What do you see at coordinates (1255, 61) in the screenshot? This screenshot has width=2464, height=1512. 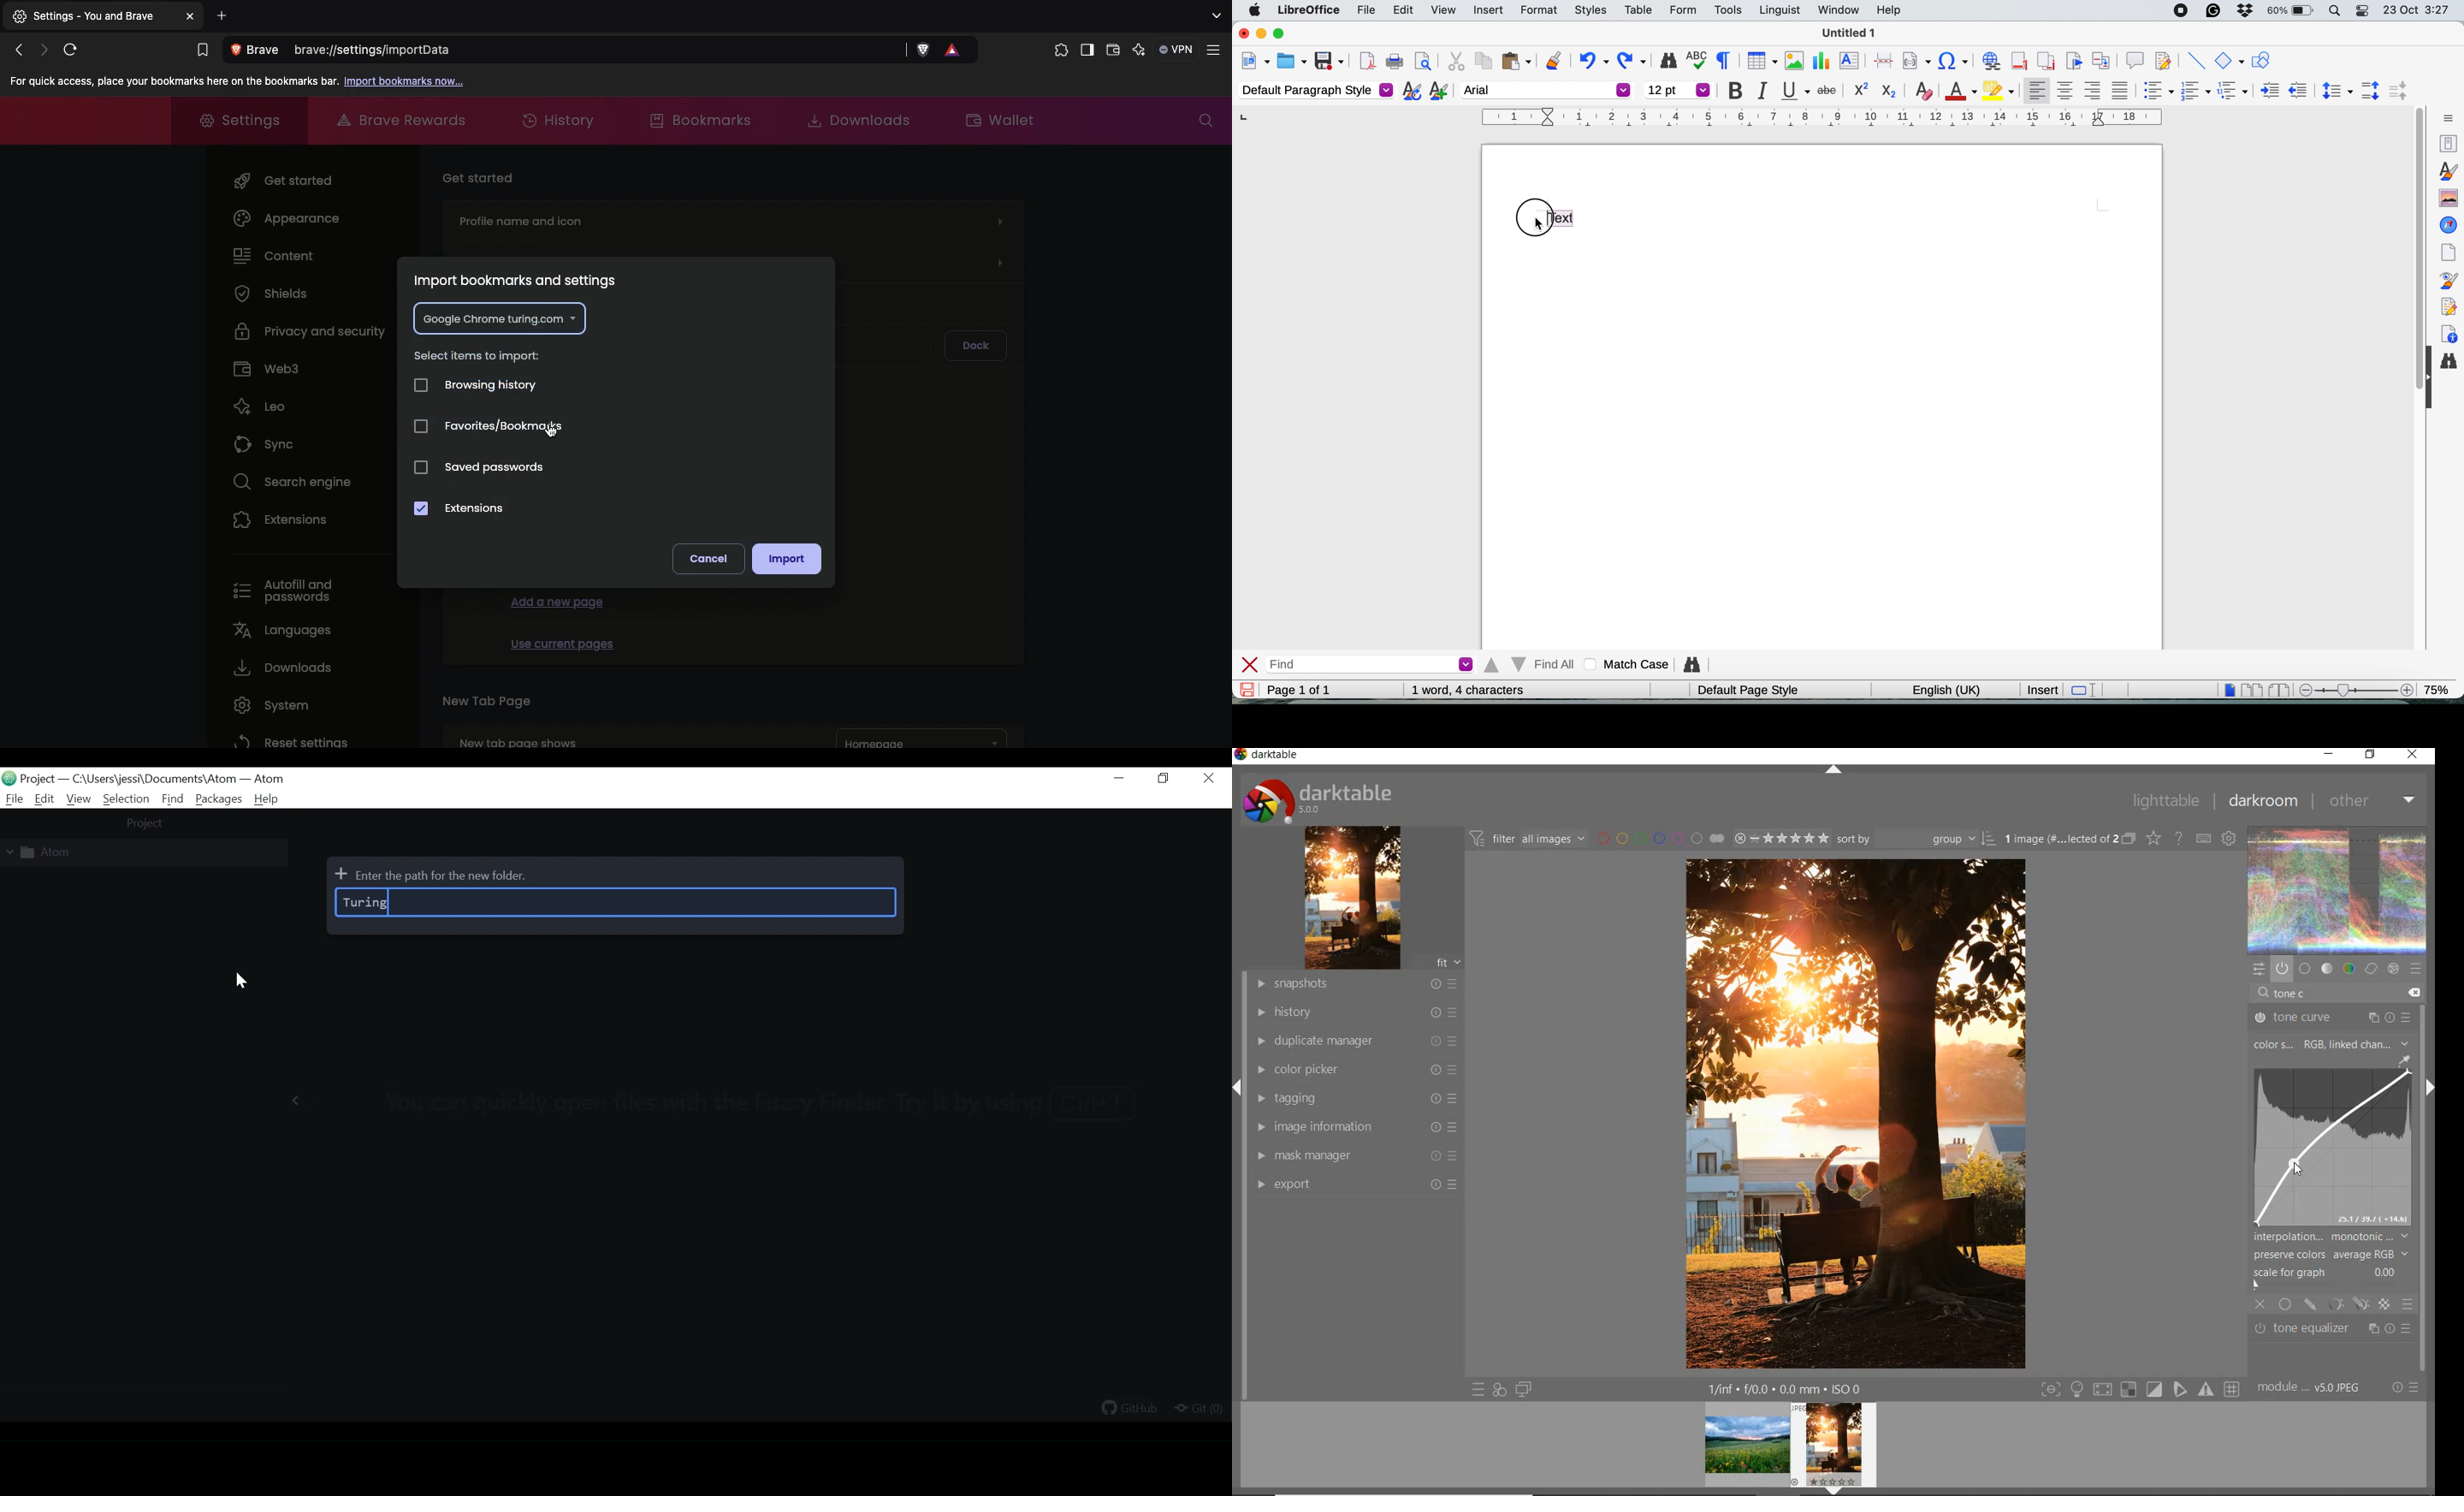 I see `new` at bounding box center [1255, 61].